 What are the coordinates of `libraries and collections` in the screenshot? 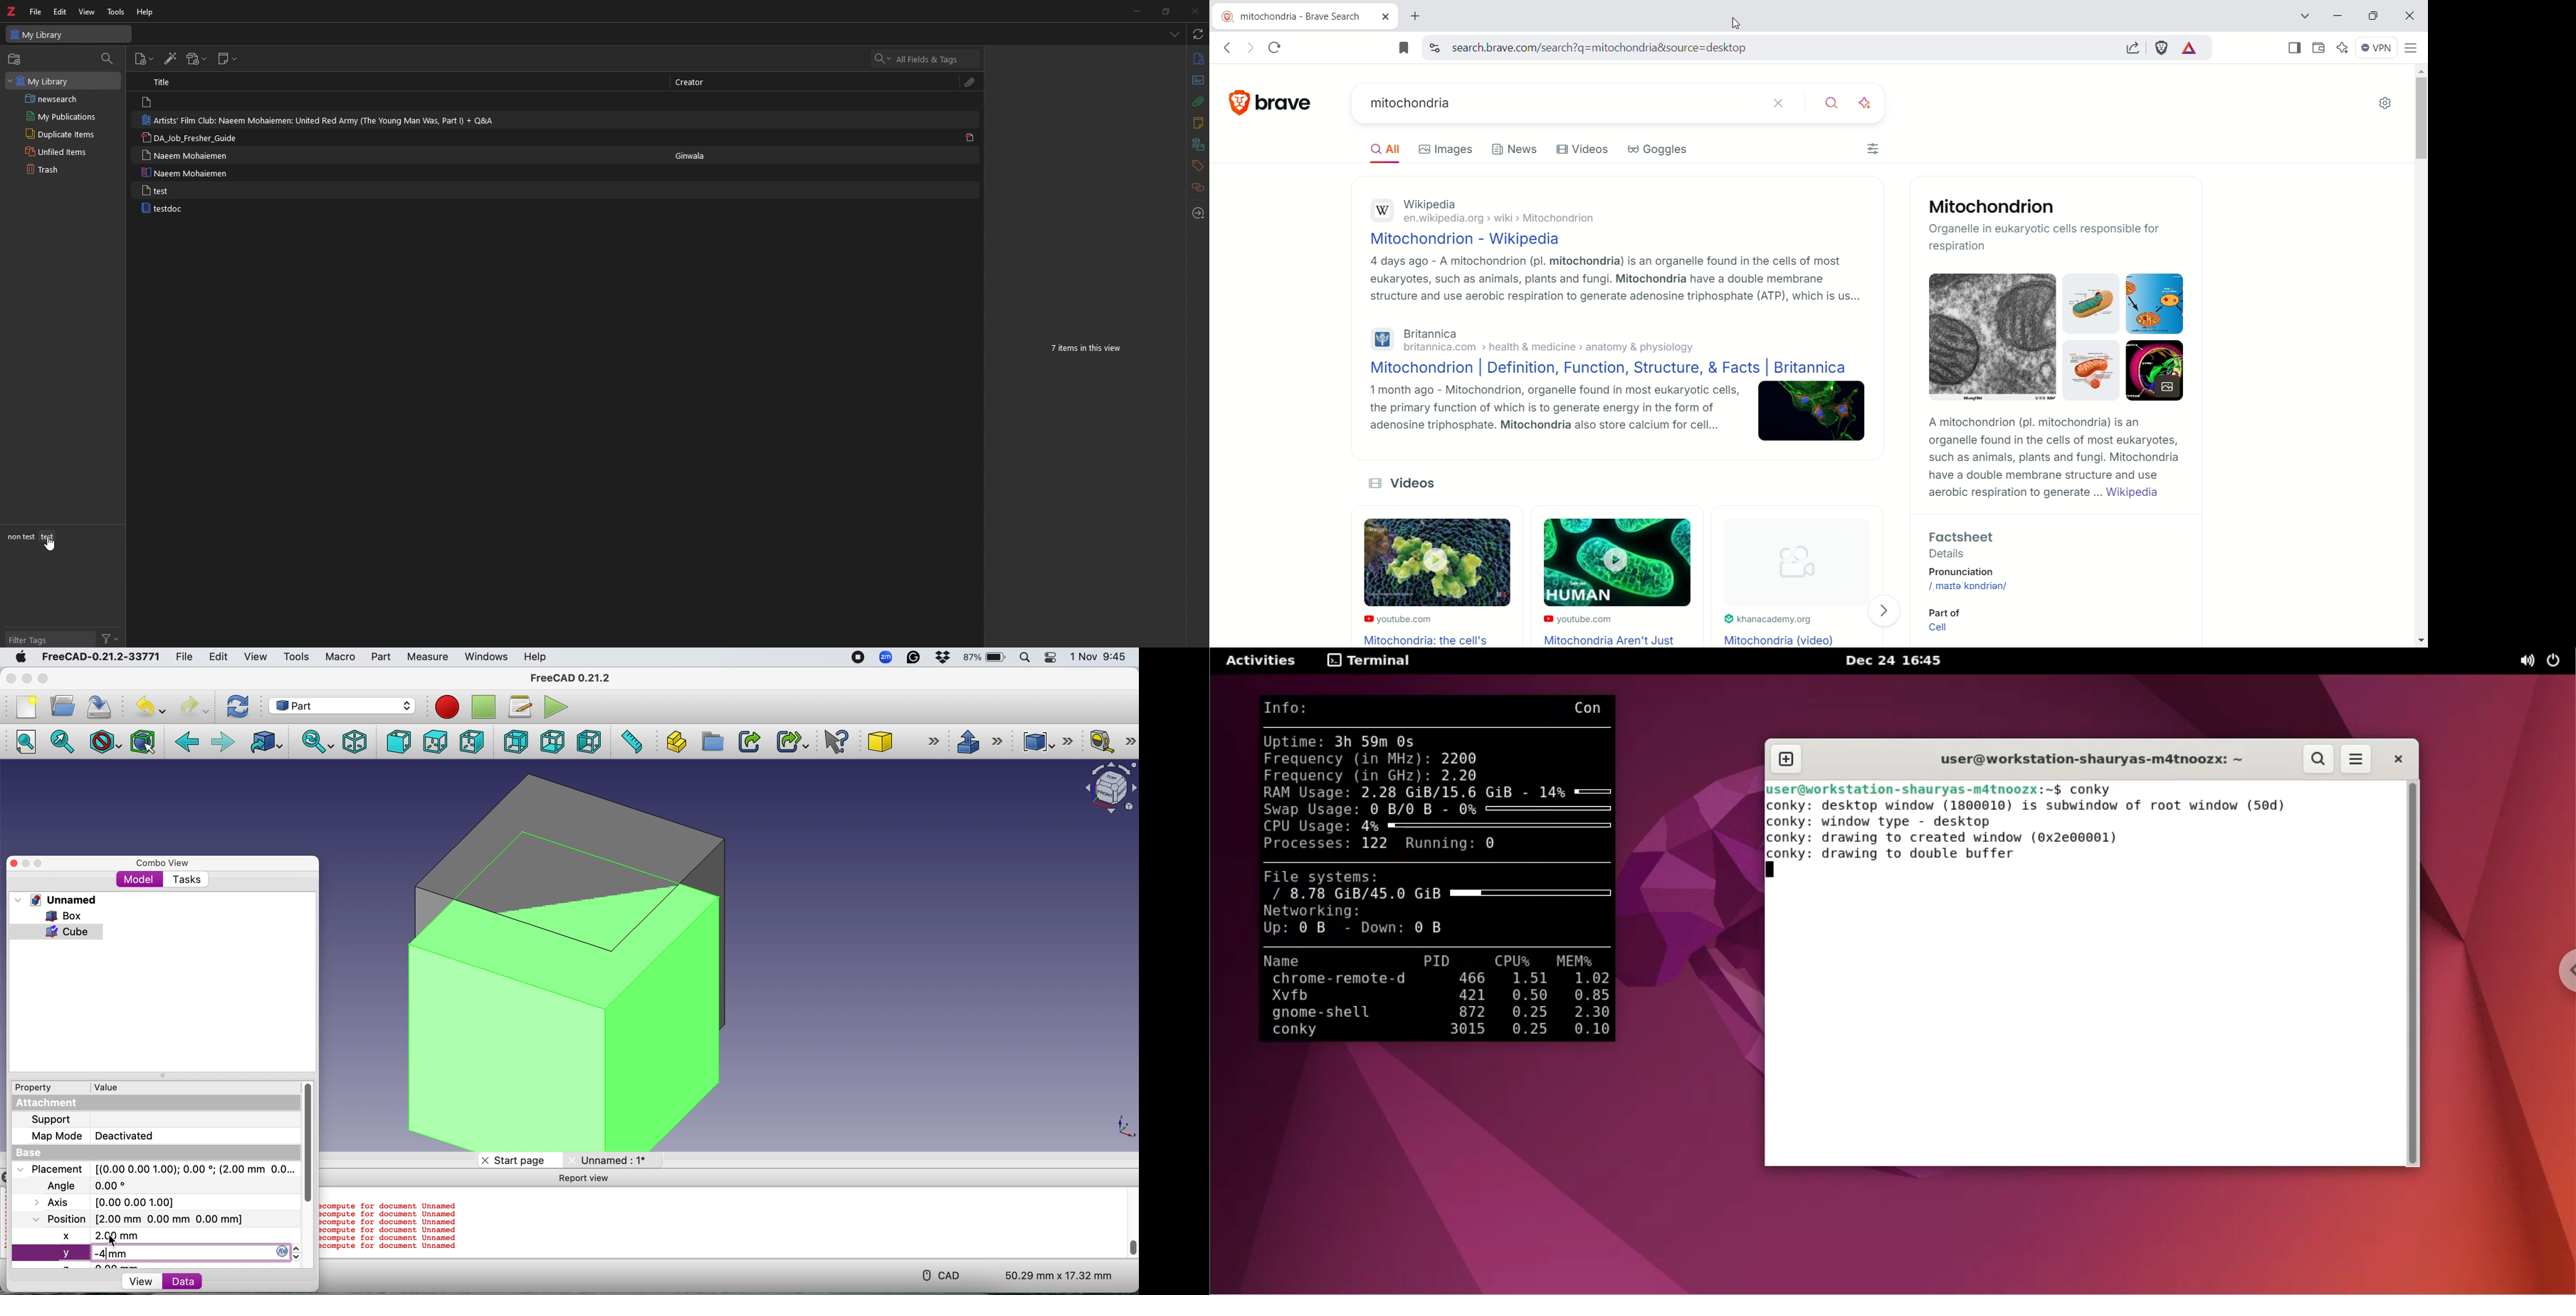 It's located at (1198, 145).